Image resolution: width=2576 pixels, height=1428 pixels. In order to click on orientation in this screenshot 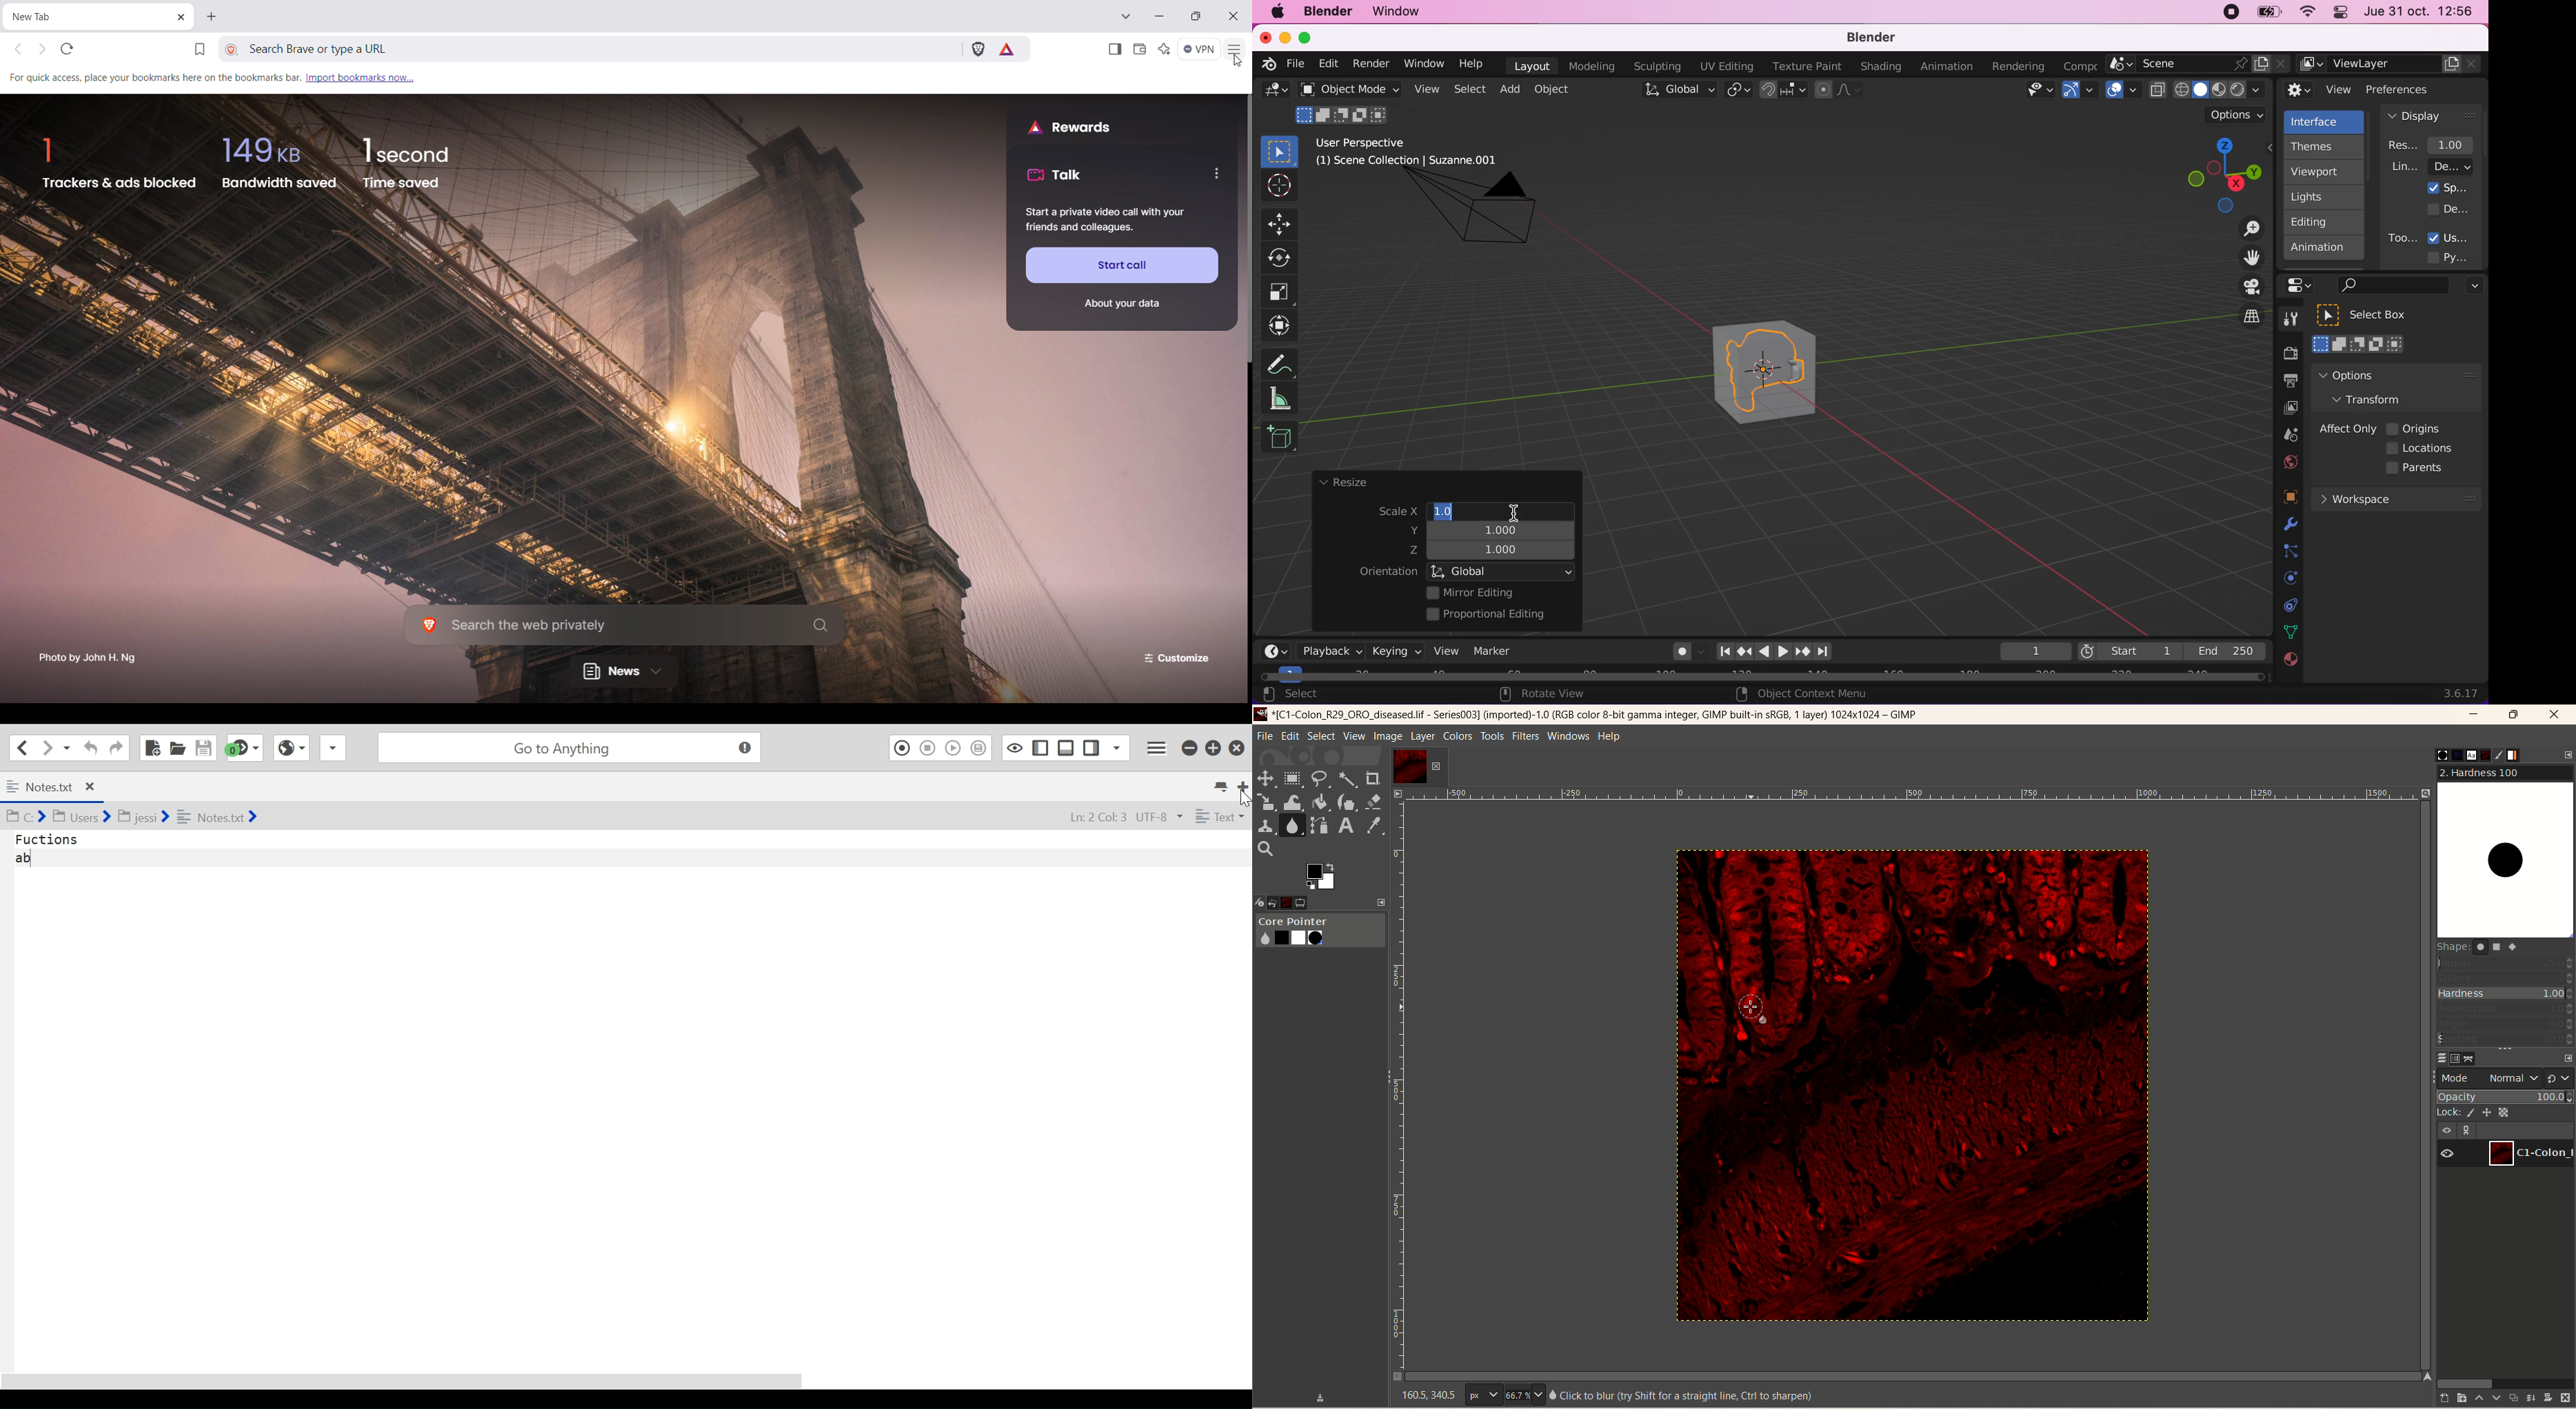, I will do `click(1388, 572)`.